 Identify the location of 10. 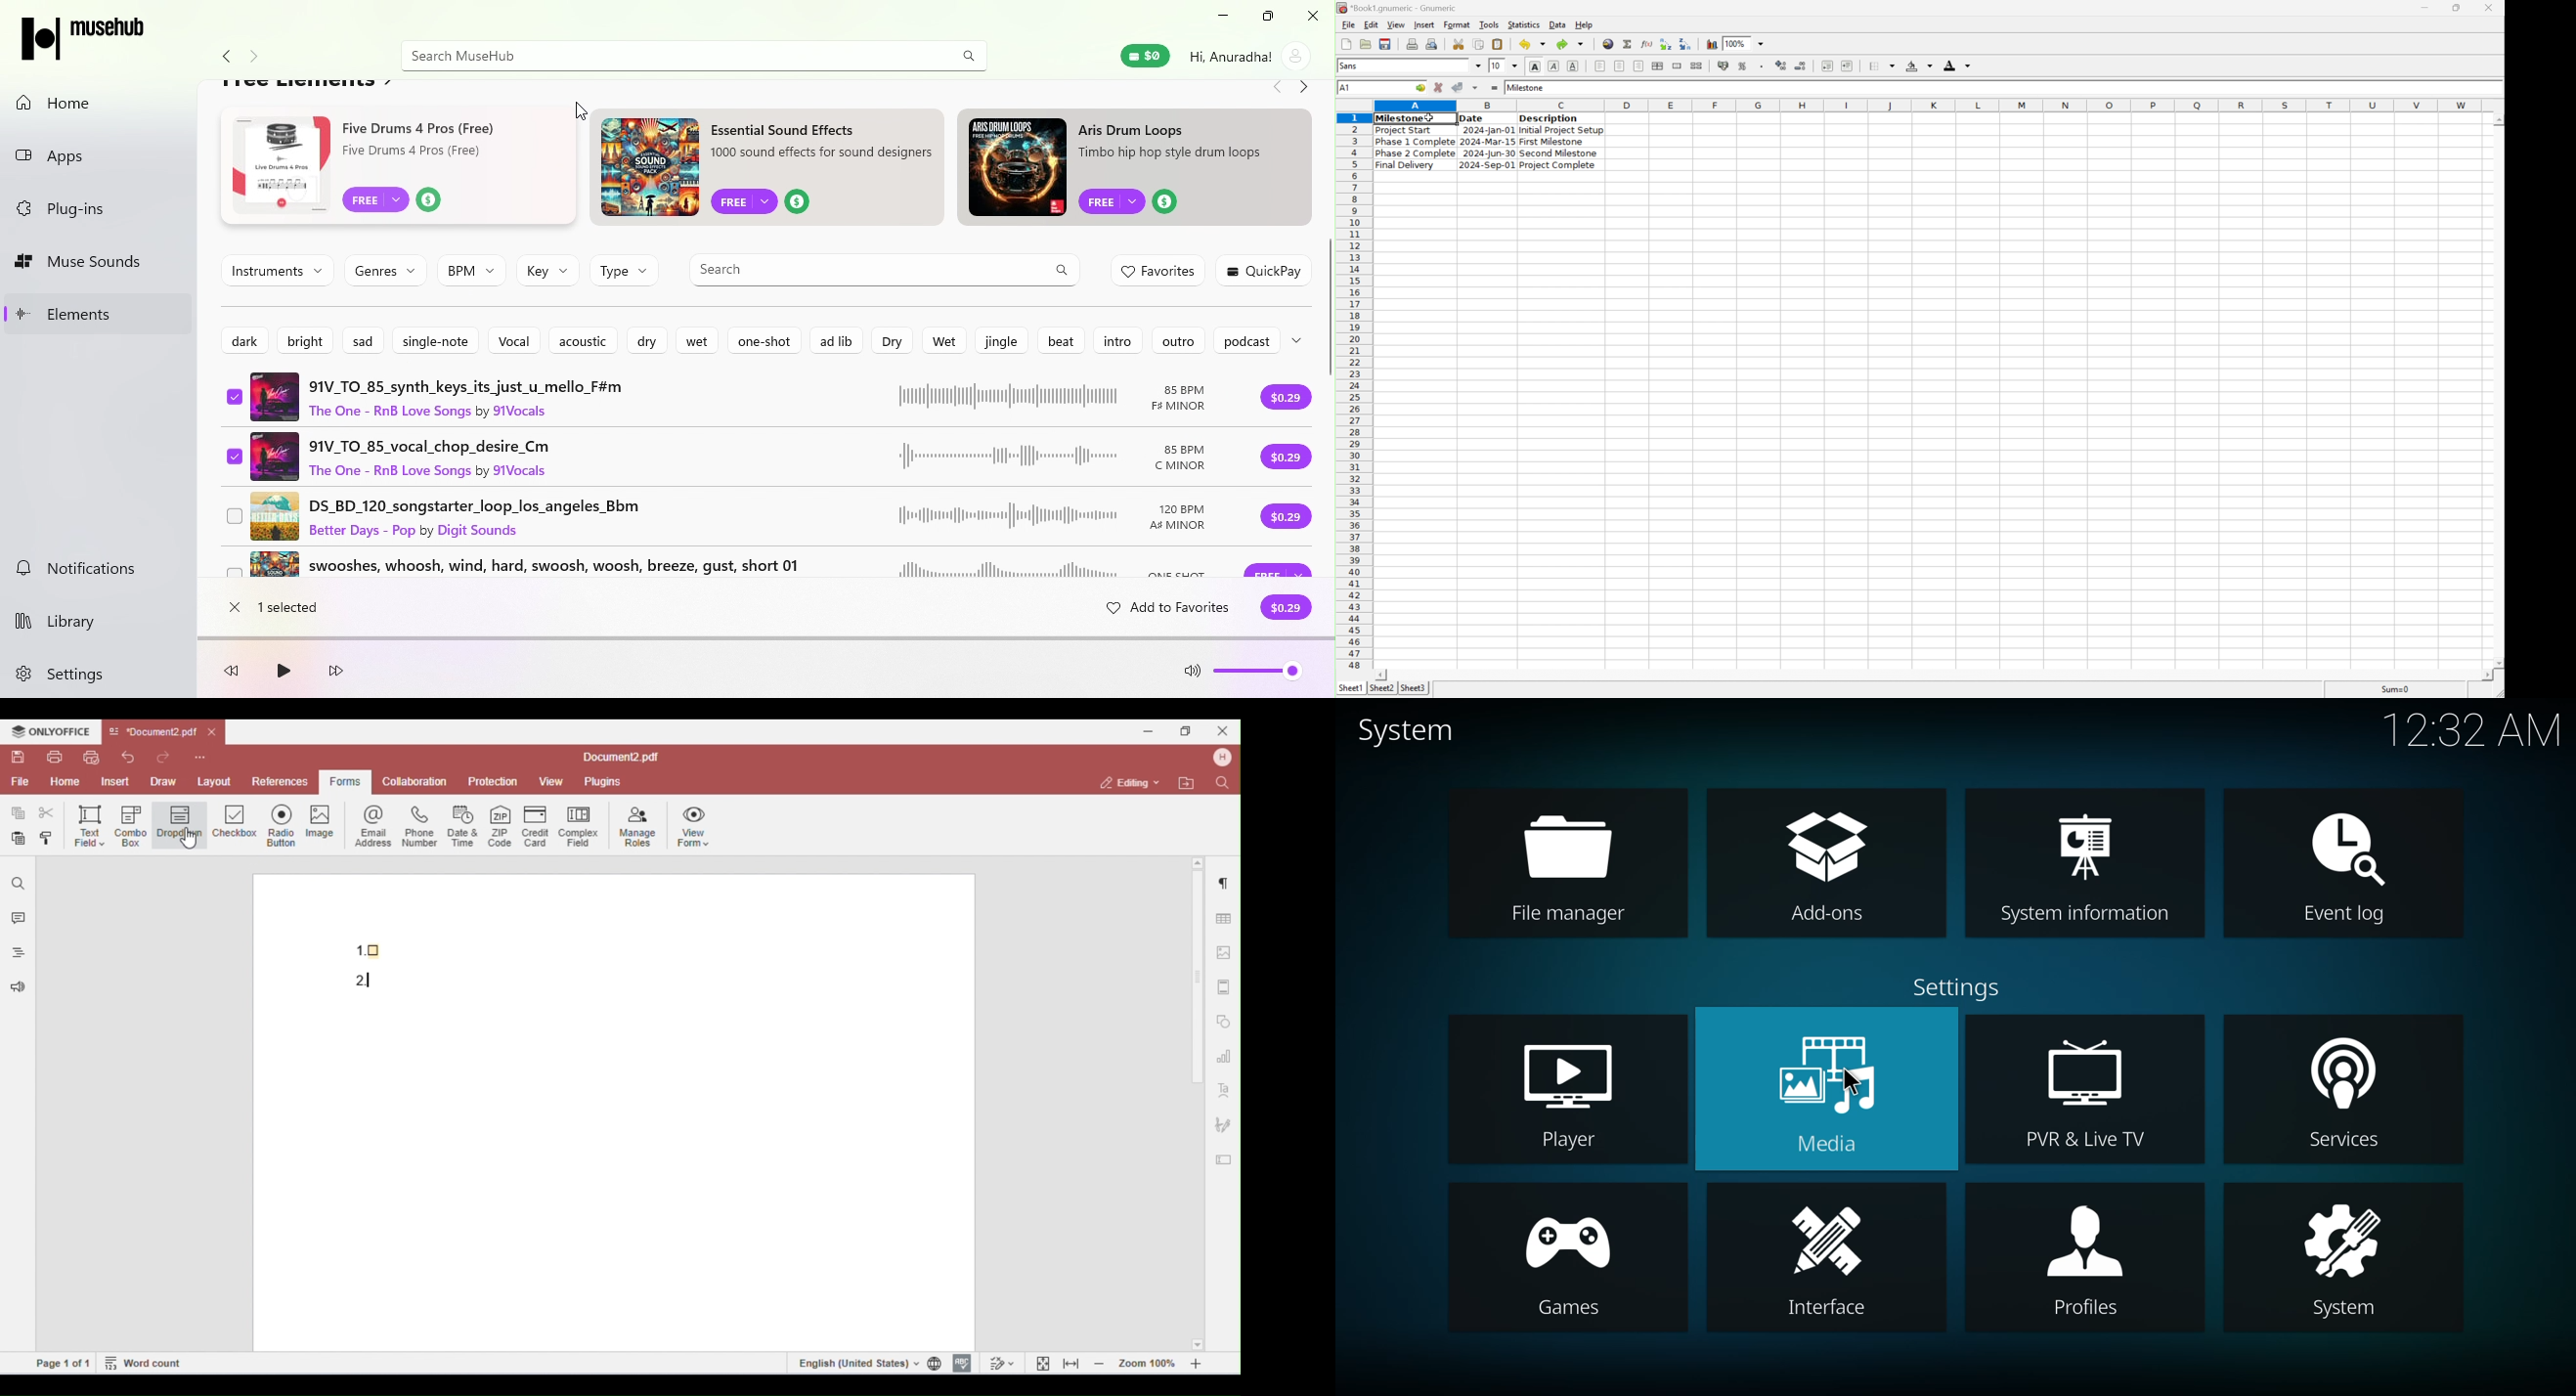
(1495, 65).